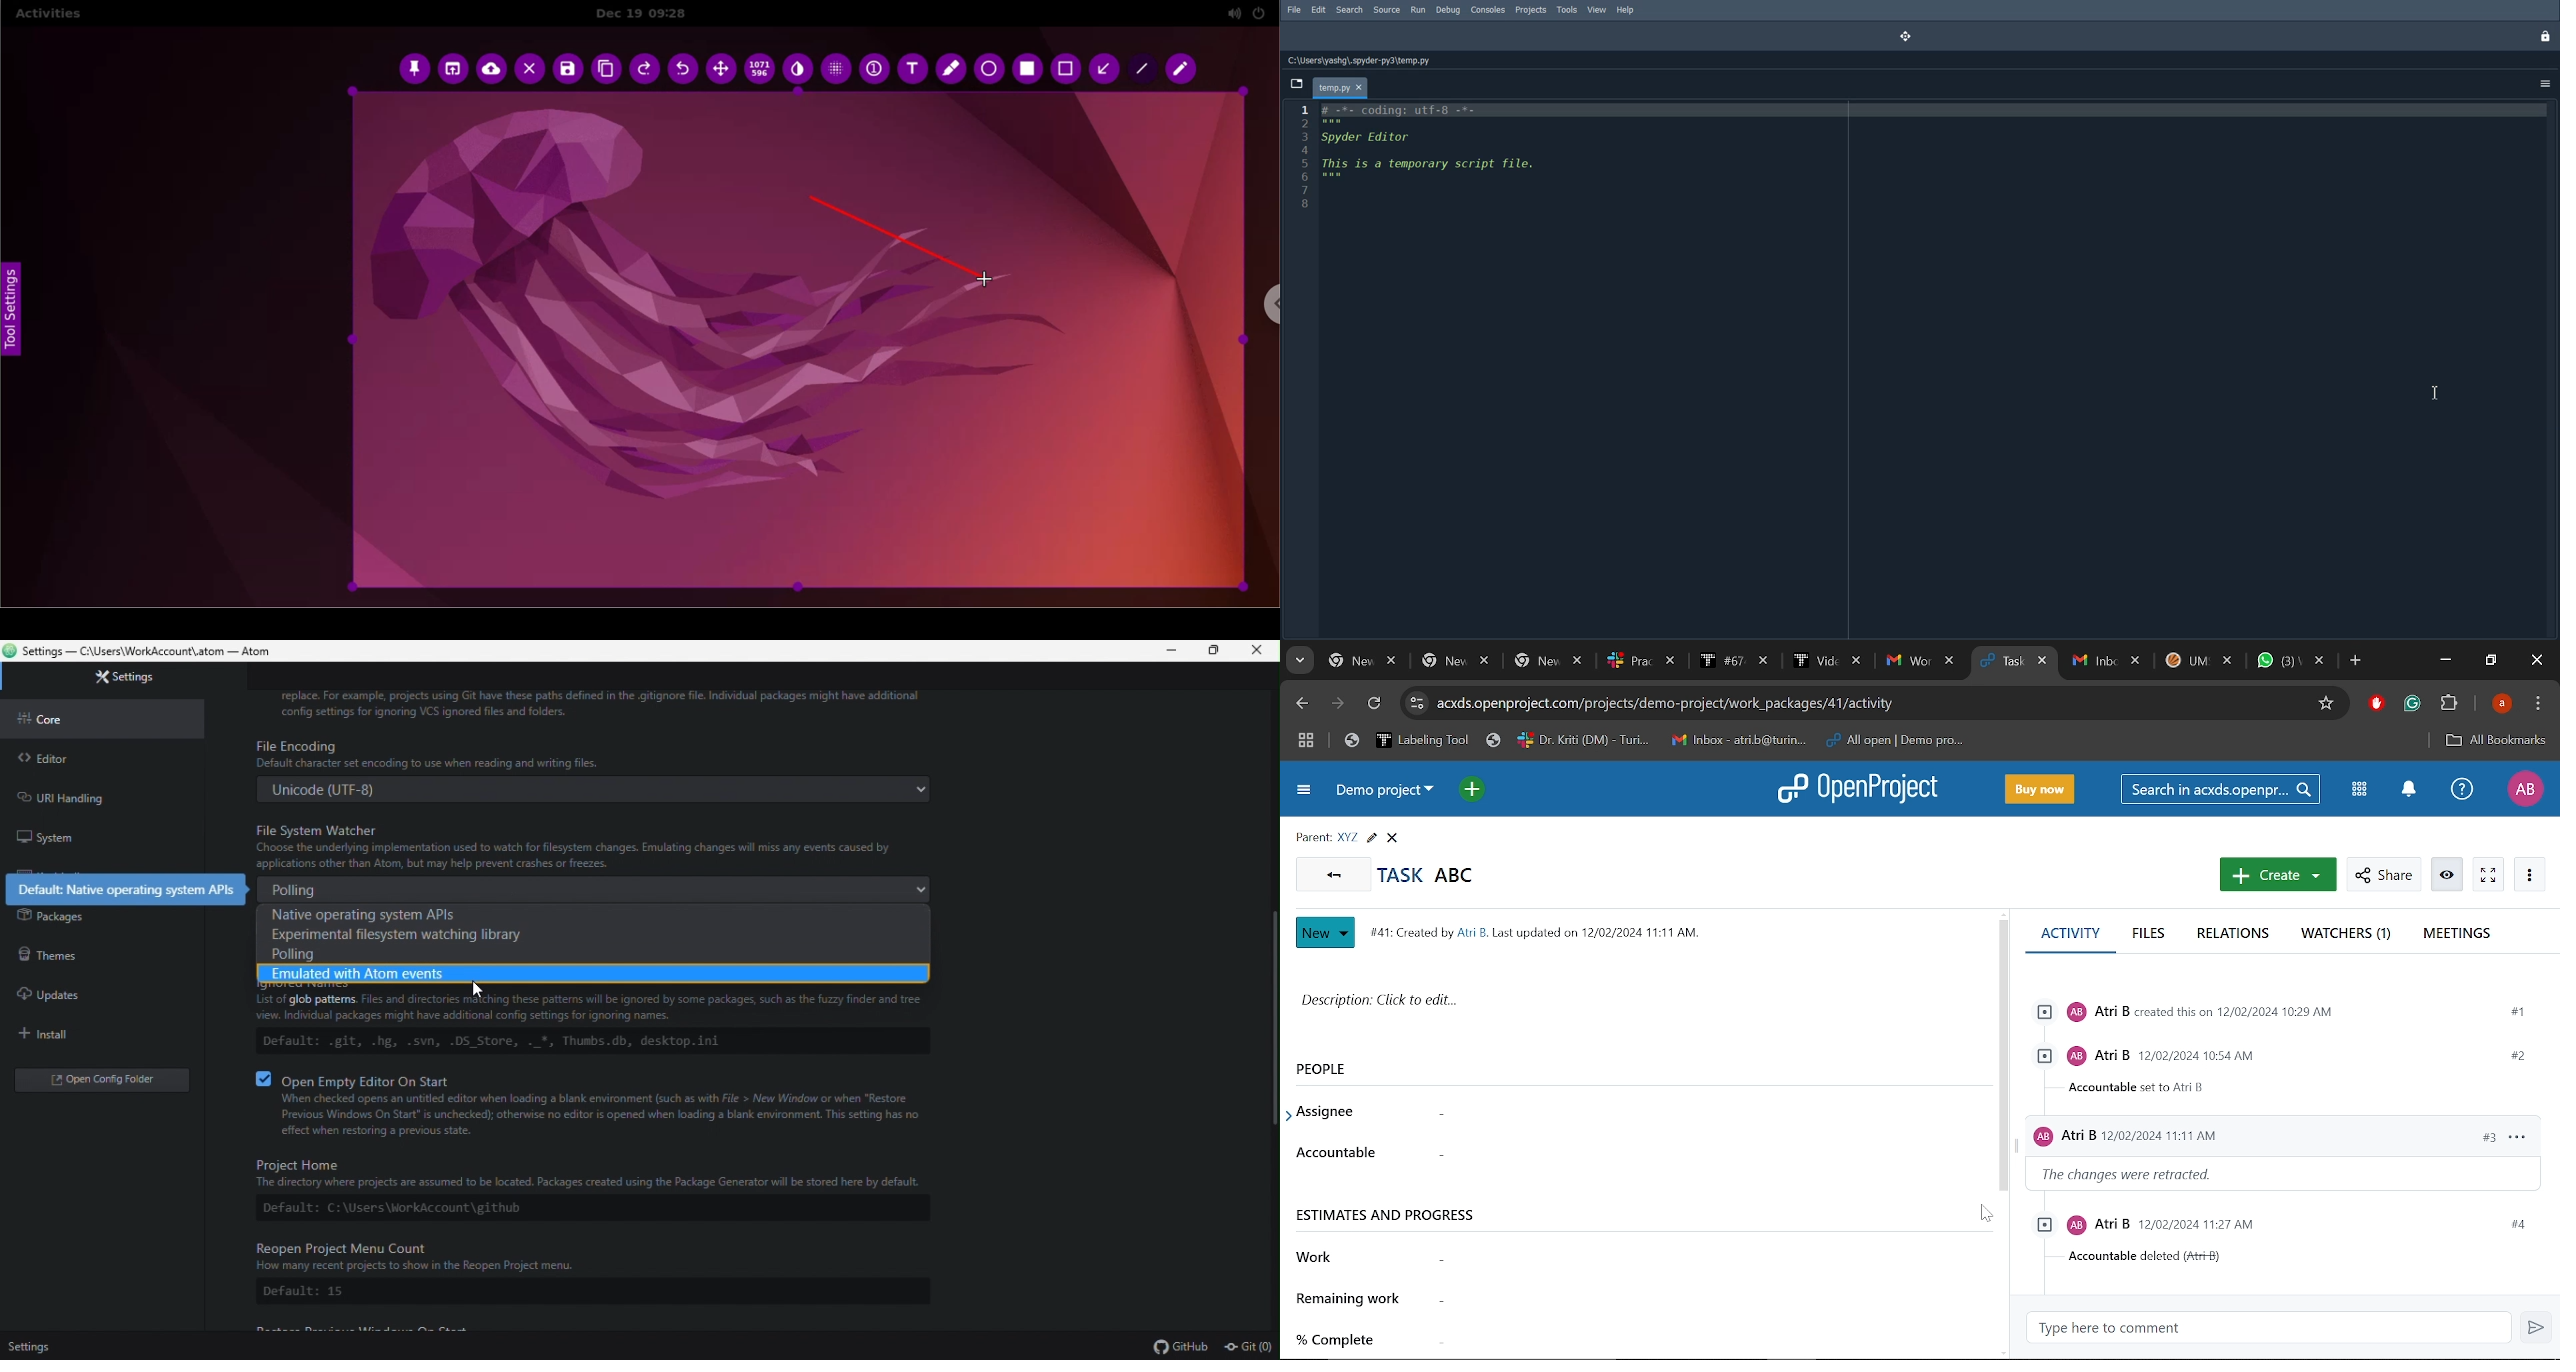 This screenshot has height=1372, width=2576. I want to click on Option, so click(2545, 83).